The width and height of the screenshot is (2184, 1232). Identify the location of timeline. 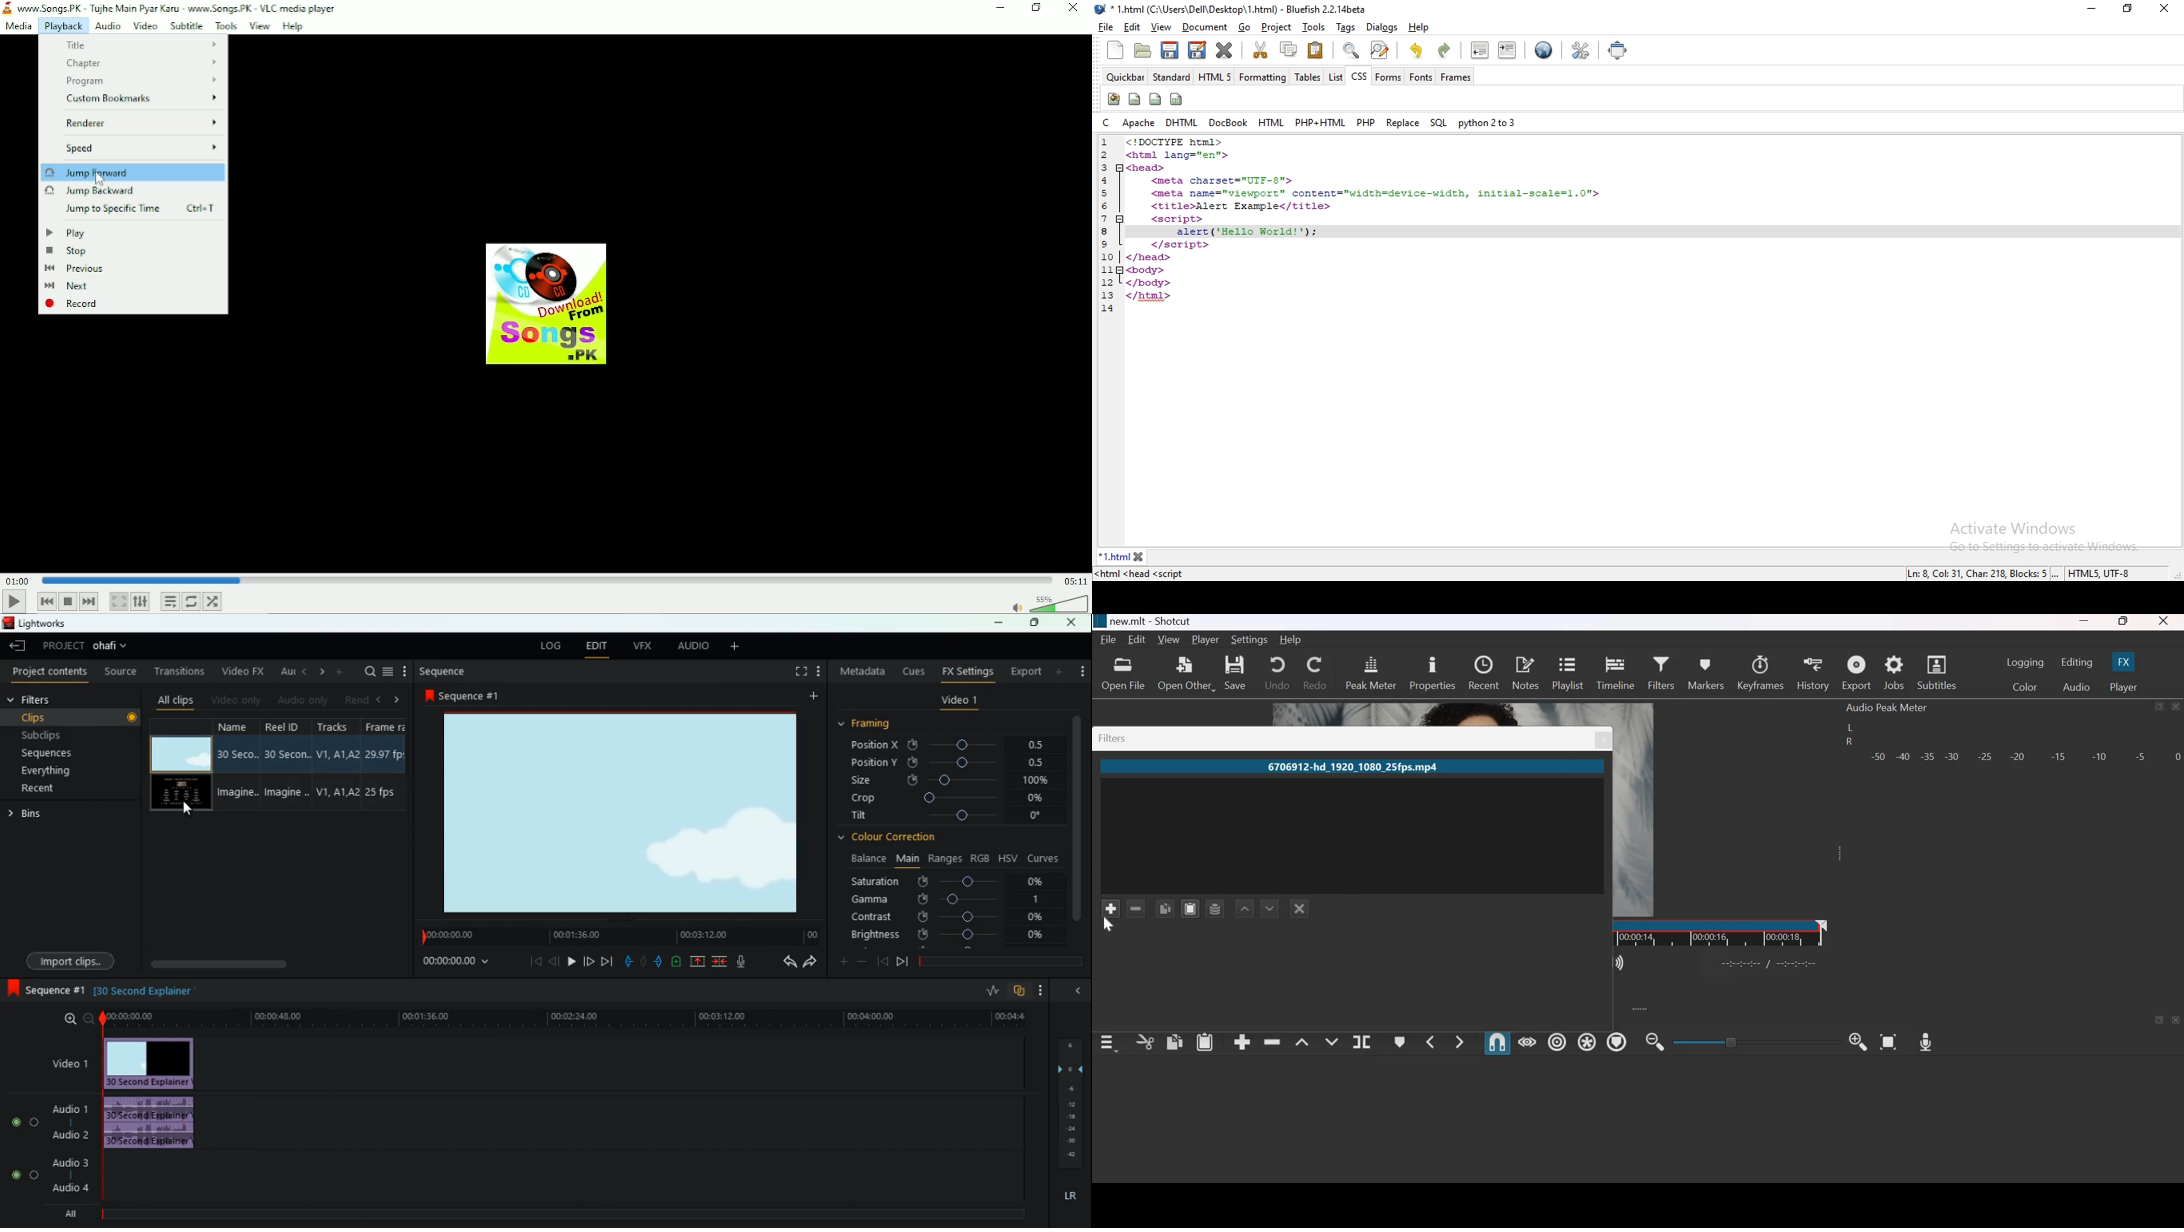
(1616, 671).